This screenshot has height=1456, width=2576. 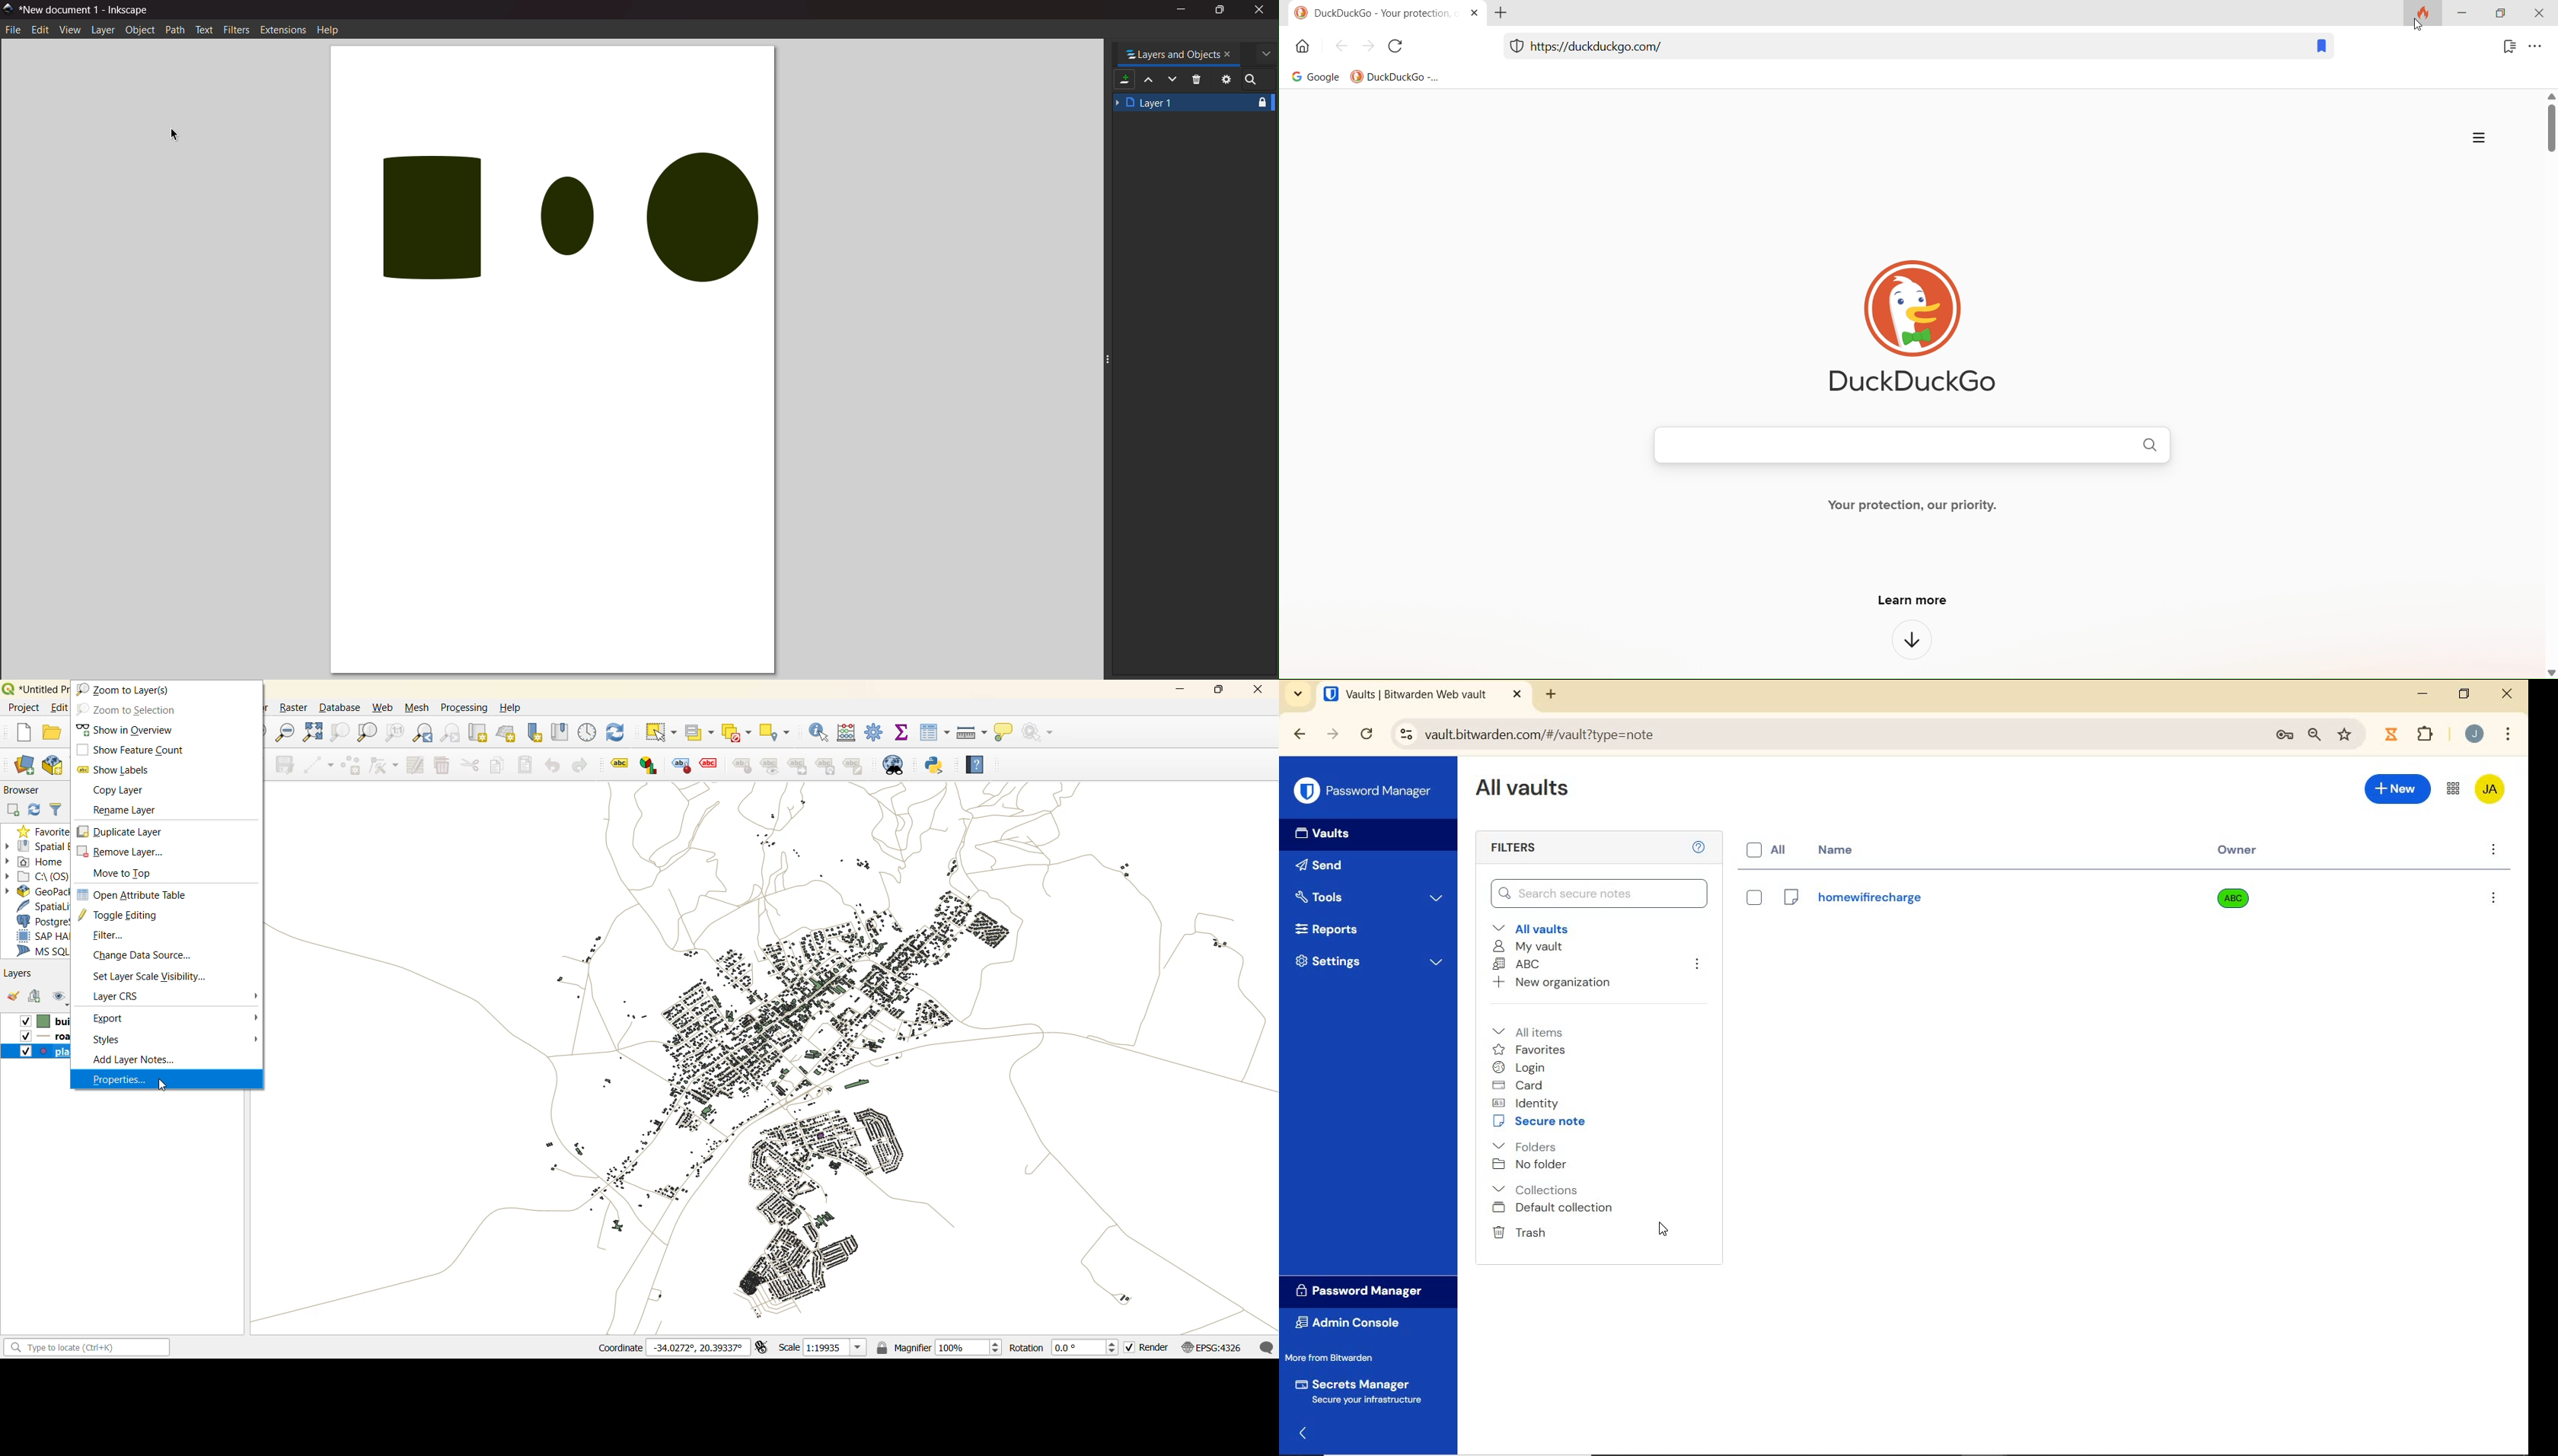 What do you see at coordinates (935, 765) in the screenshot?
I see `python` at bounding box center [935, 765].